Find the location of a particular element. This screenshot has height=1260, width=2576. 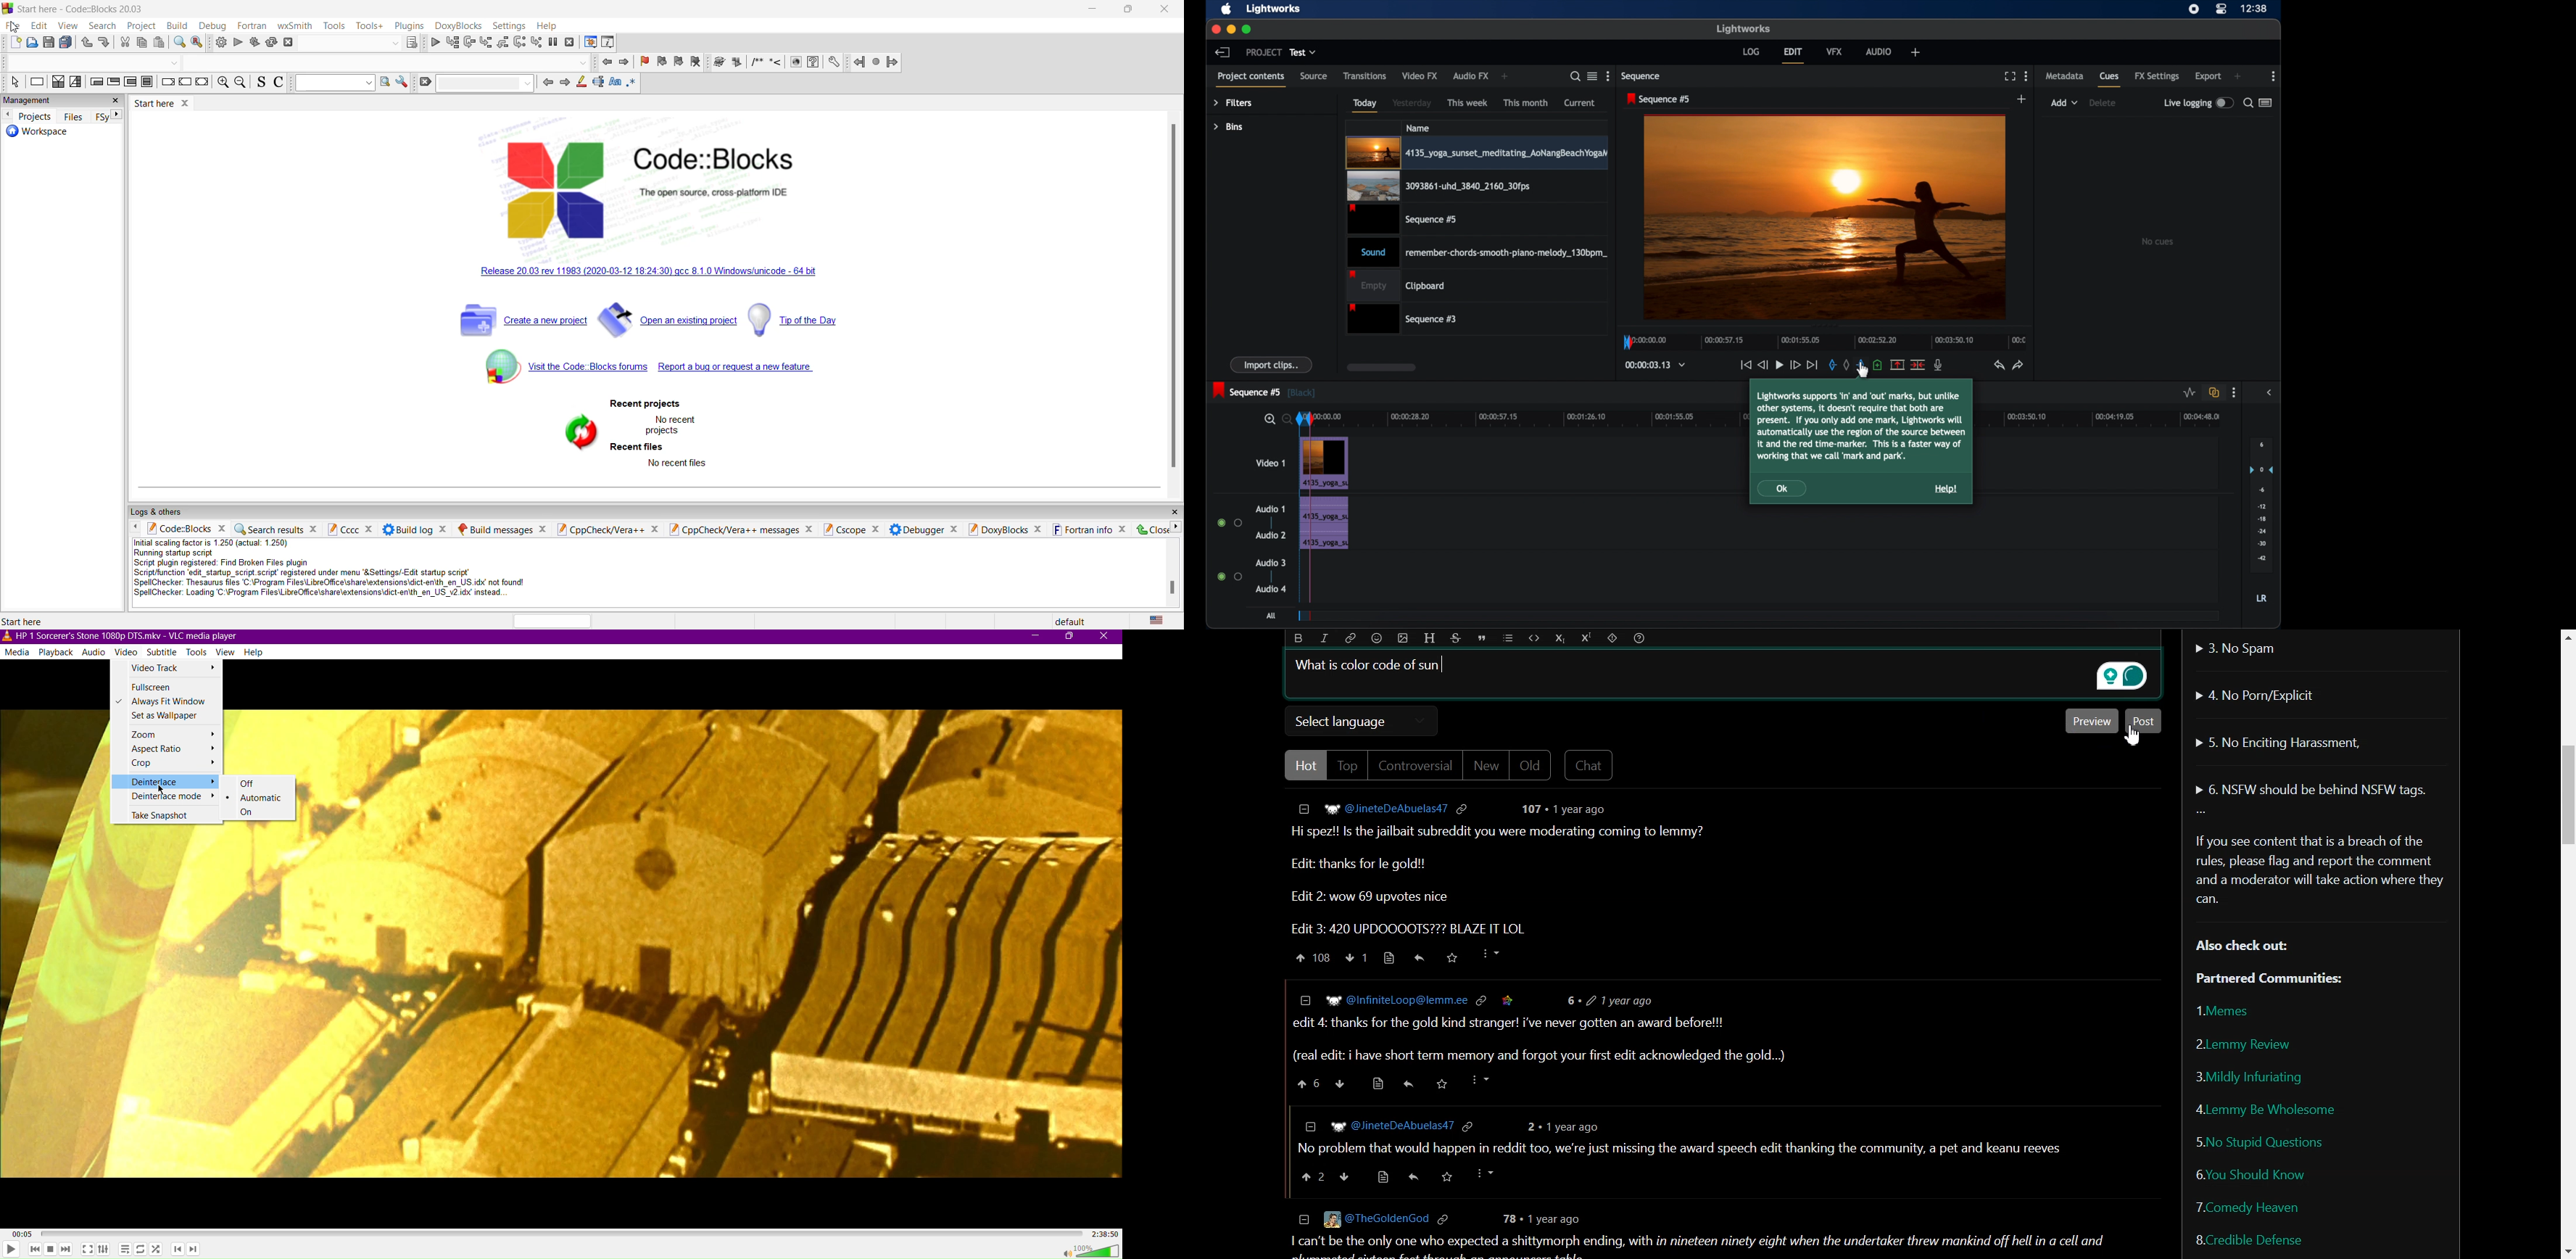

Text is located at coordinates (1363, 664).